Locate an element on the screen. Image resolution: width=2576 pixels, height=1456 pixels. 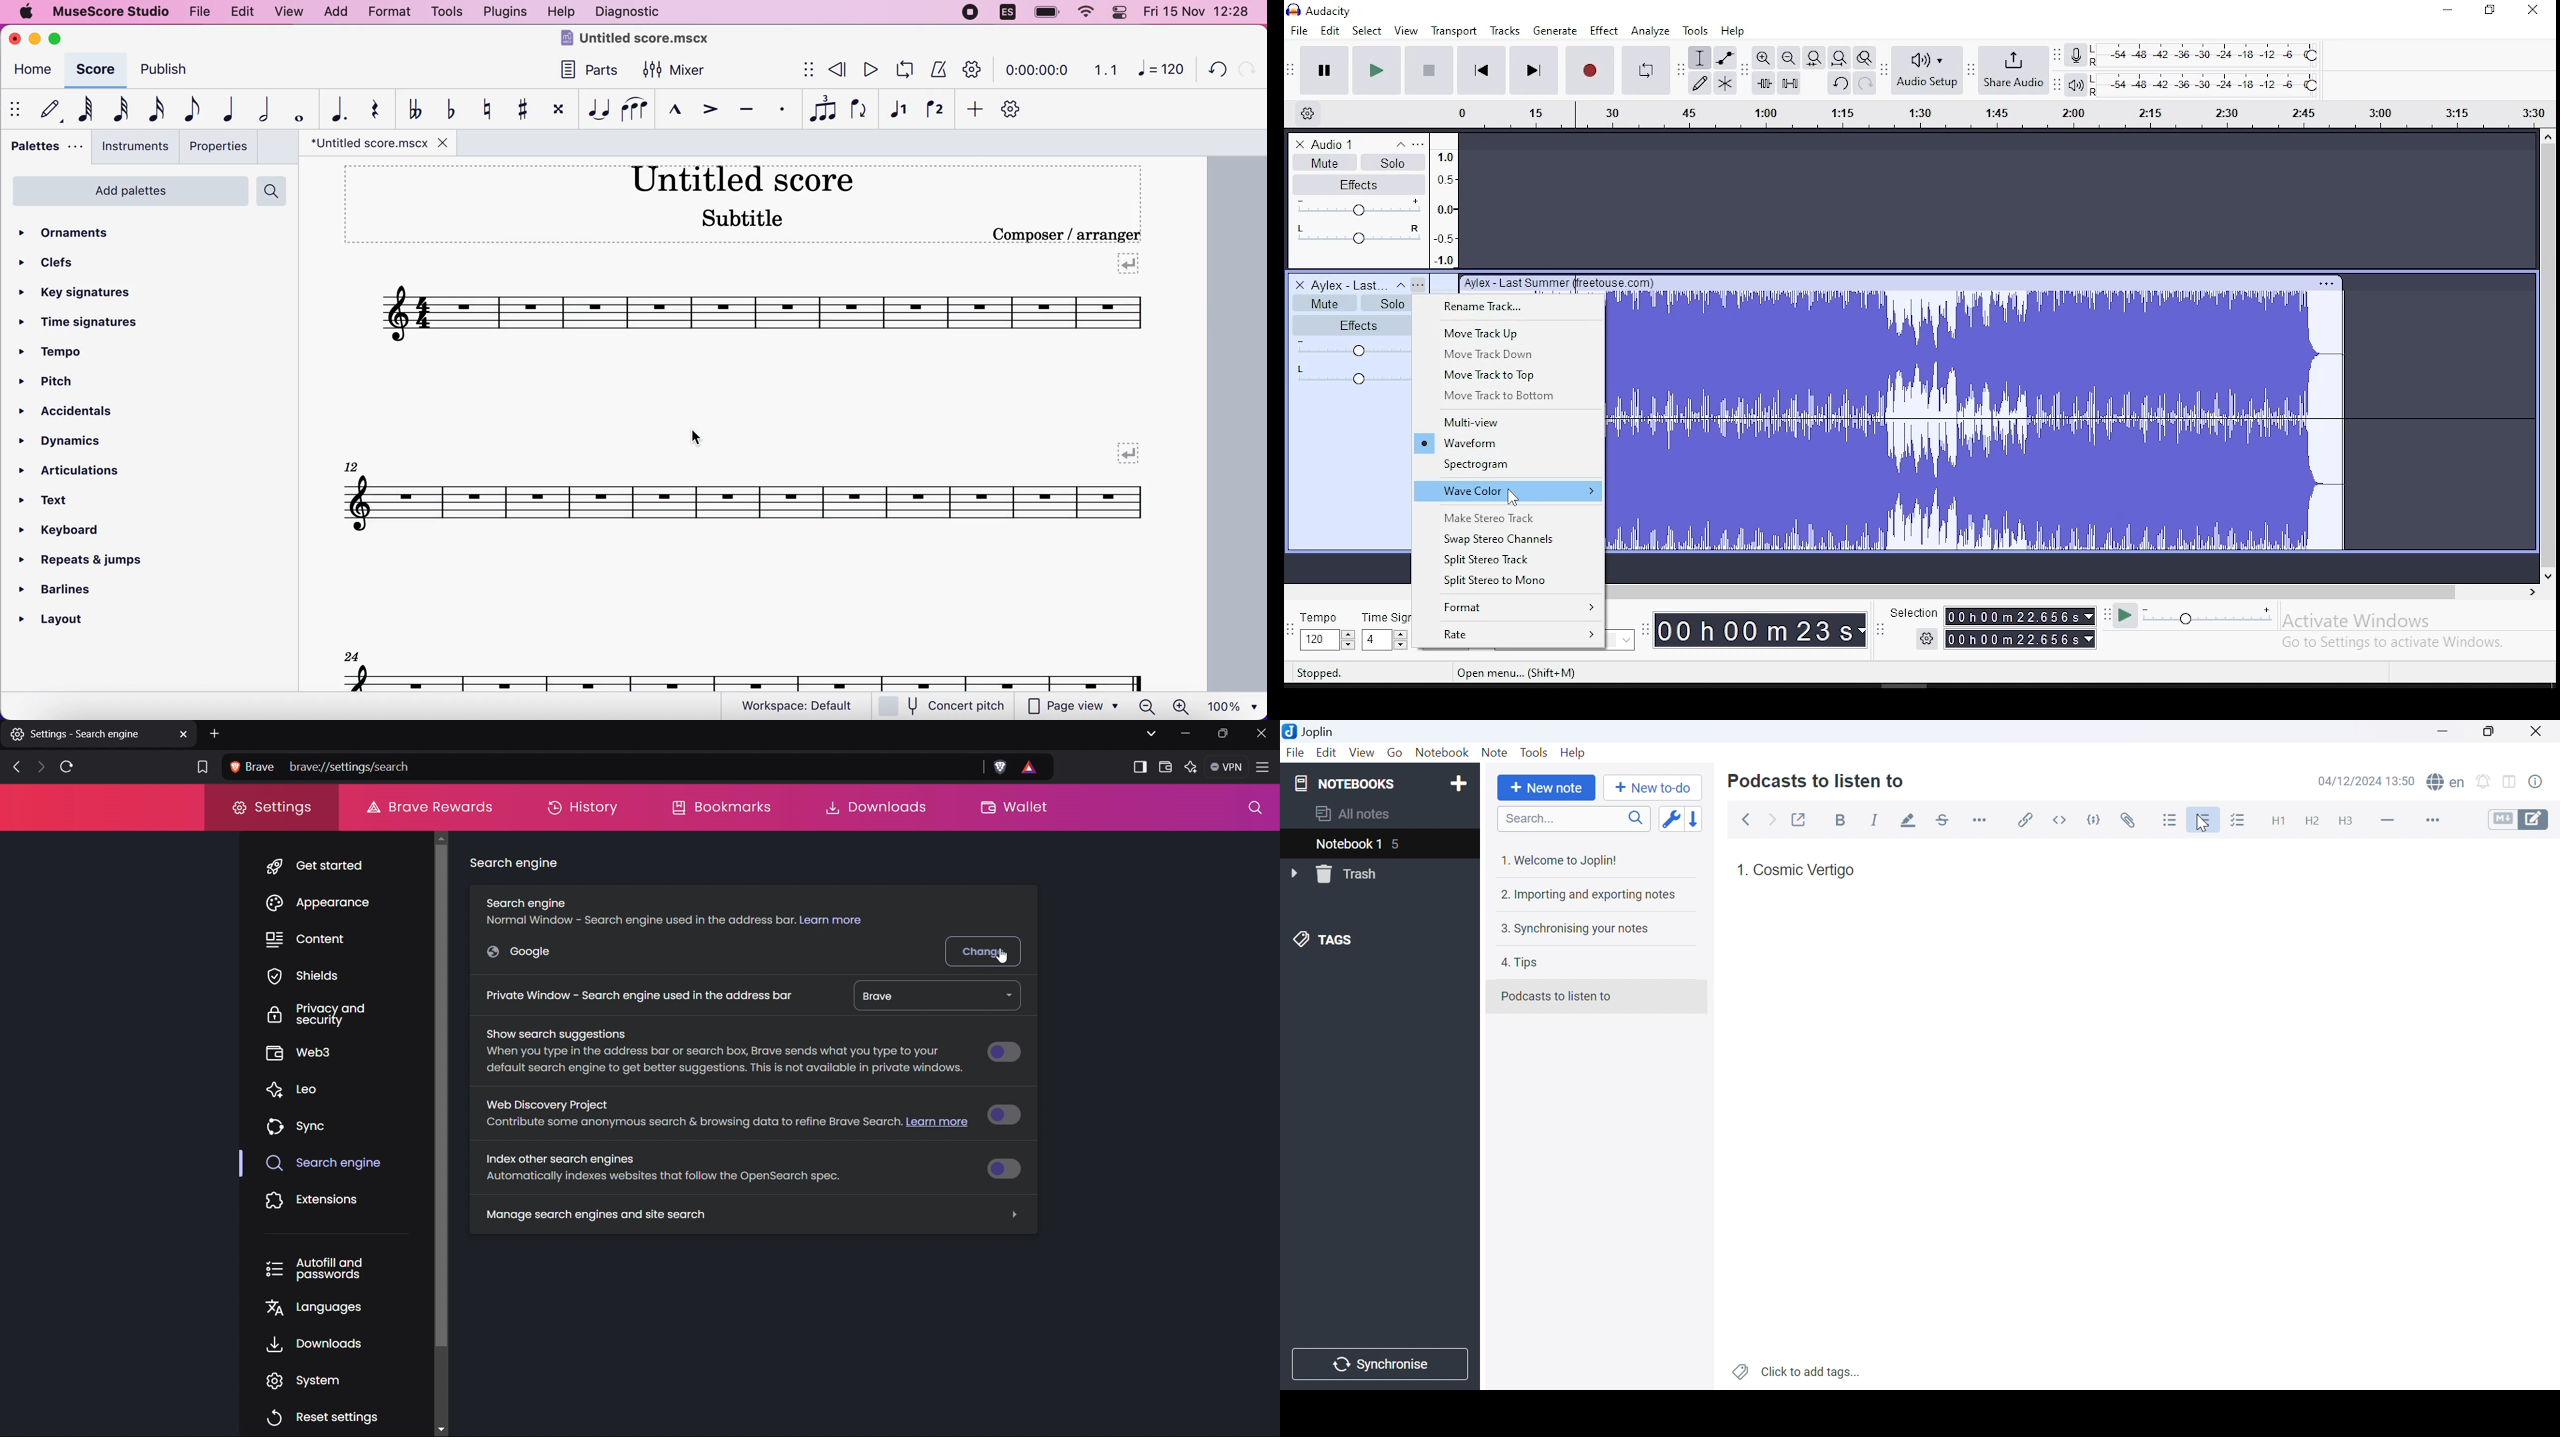
File is located at coordinates (1295, 754).